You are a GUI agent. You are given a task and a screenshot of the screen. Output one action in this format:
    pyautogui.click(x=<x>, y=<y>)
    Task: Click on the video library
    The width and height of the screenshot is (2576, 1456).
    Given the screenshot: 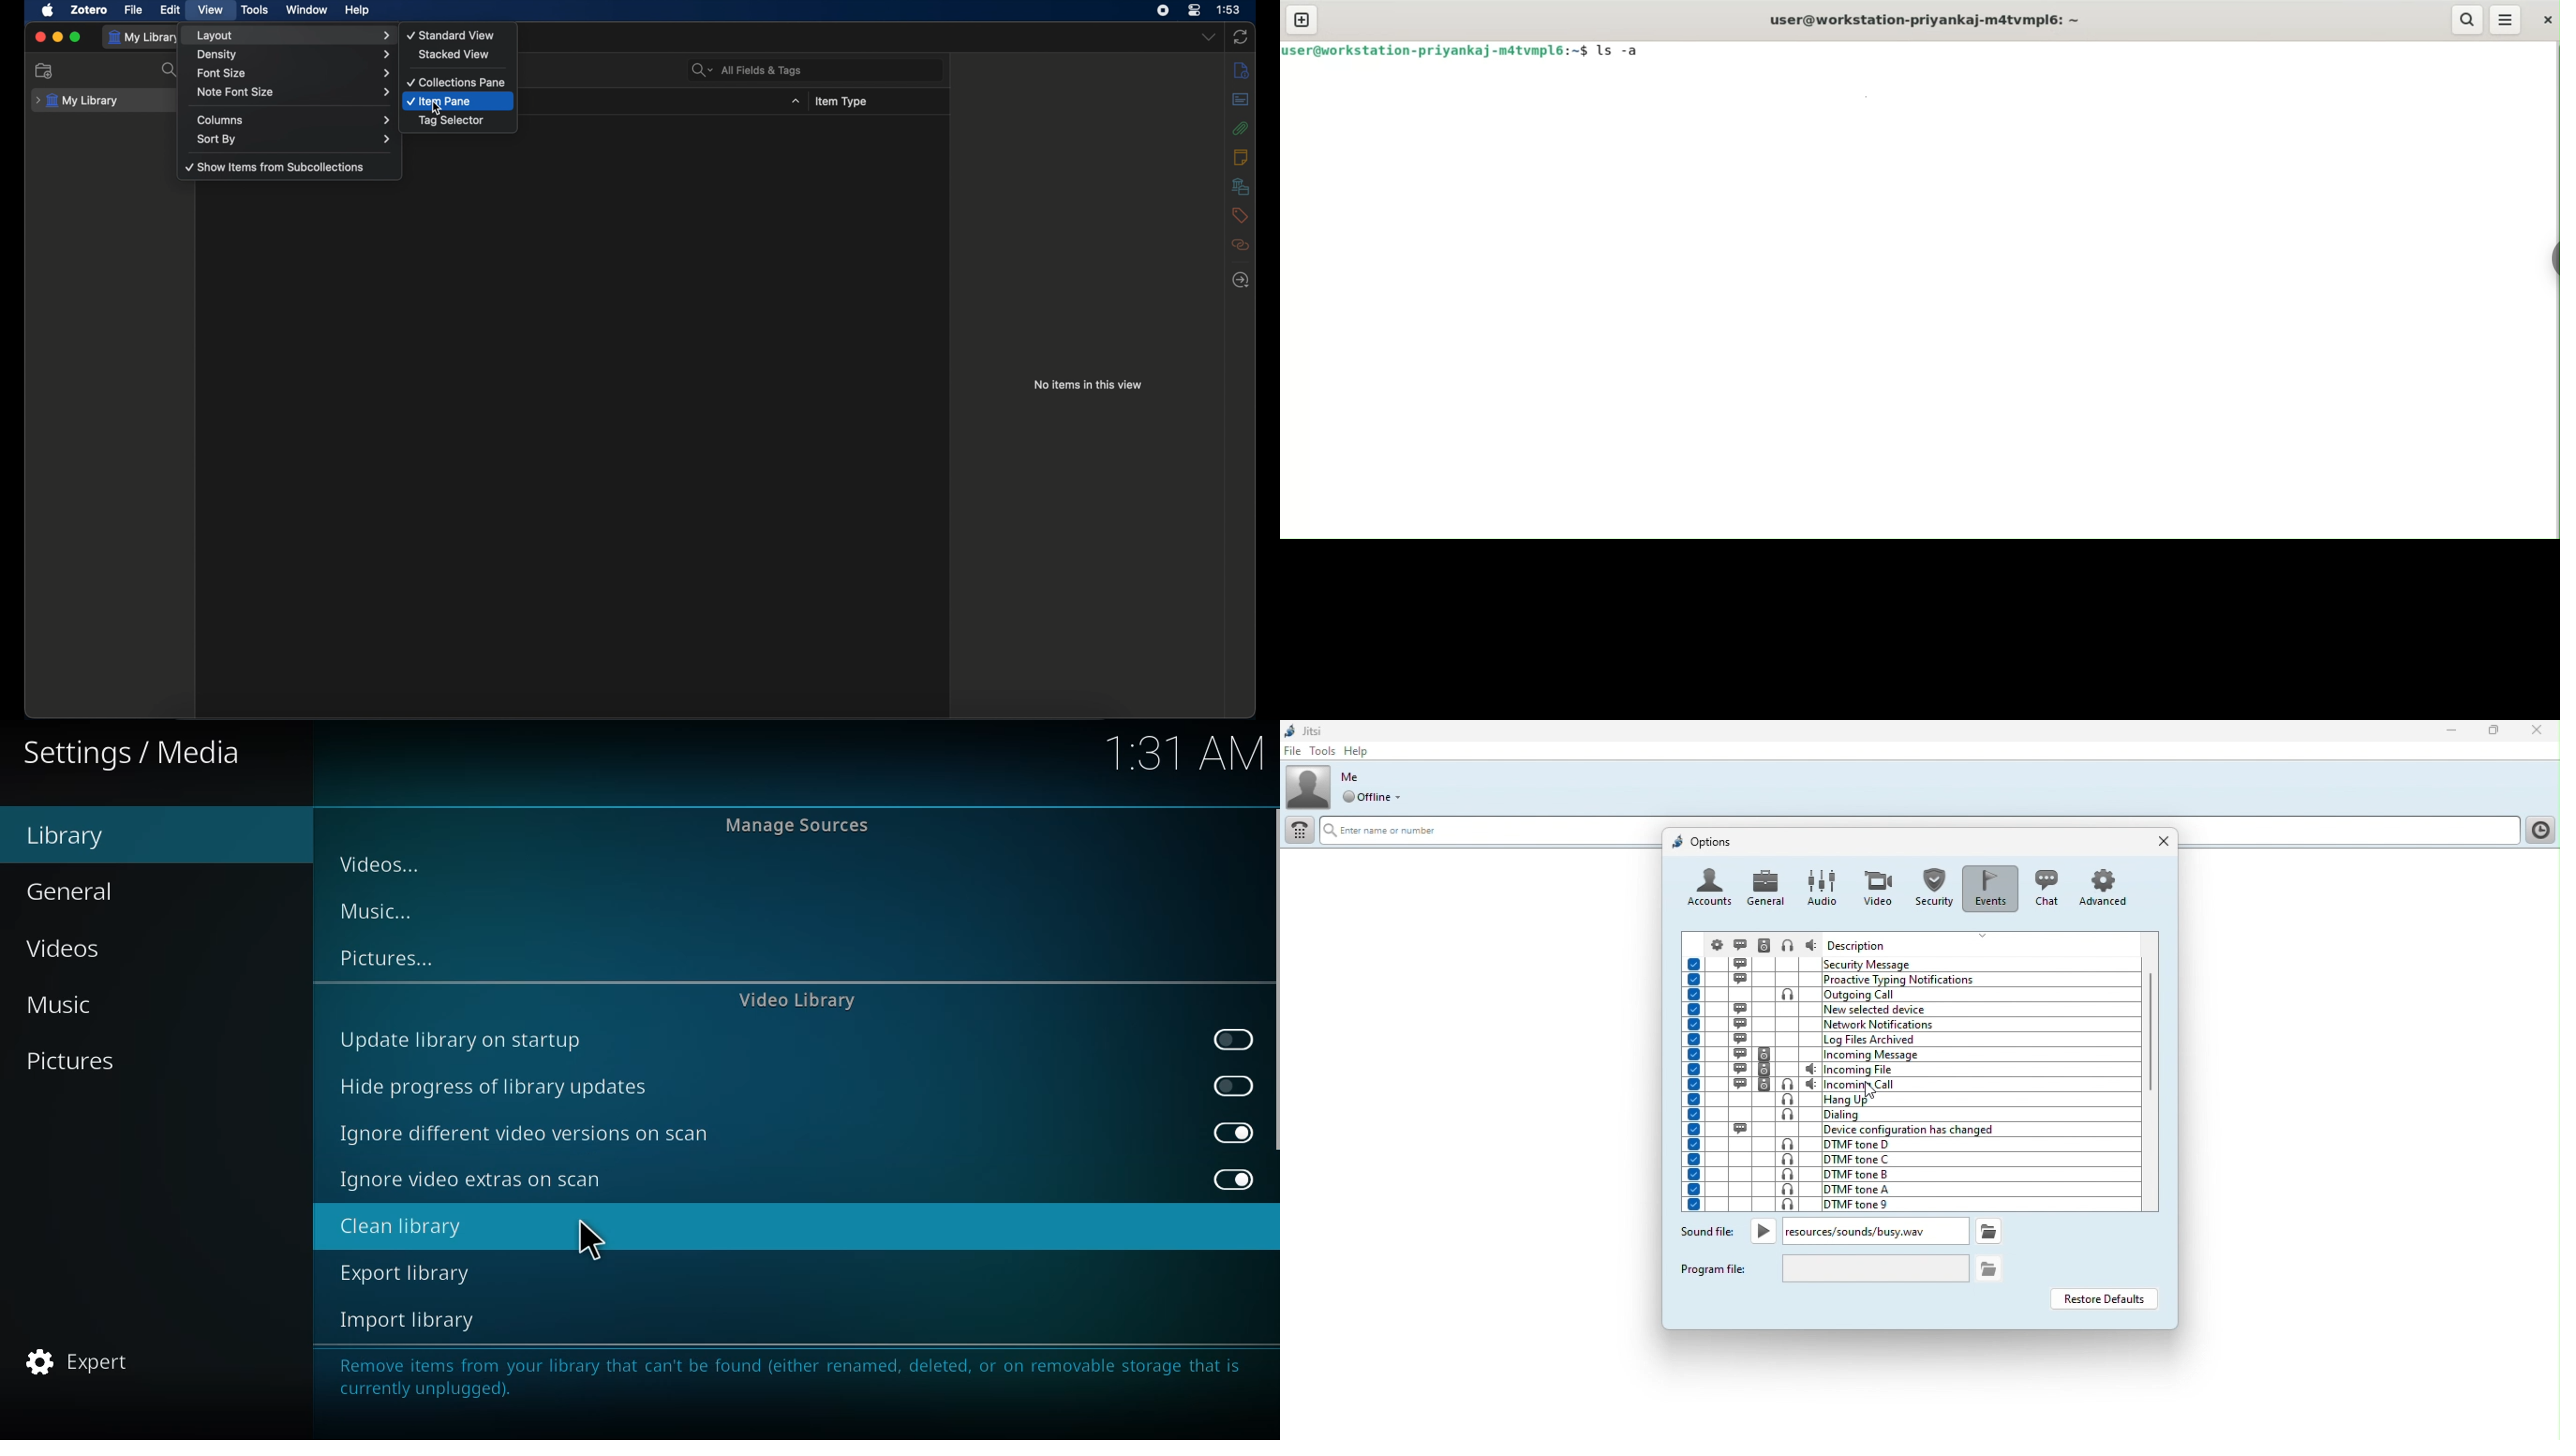 What is the action you would take?
    pyautogui.click(x=792, y=1002)
    